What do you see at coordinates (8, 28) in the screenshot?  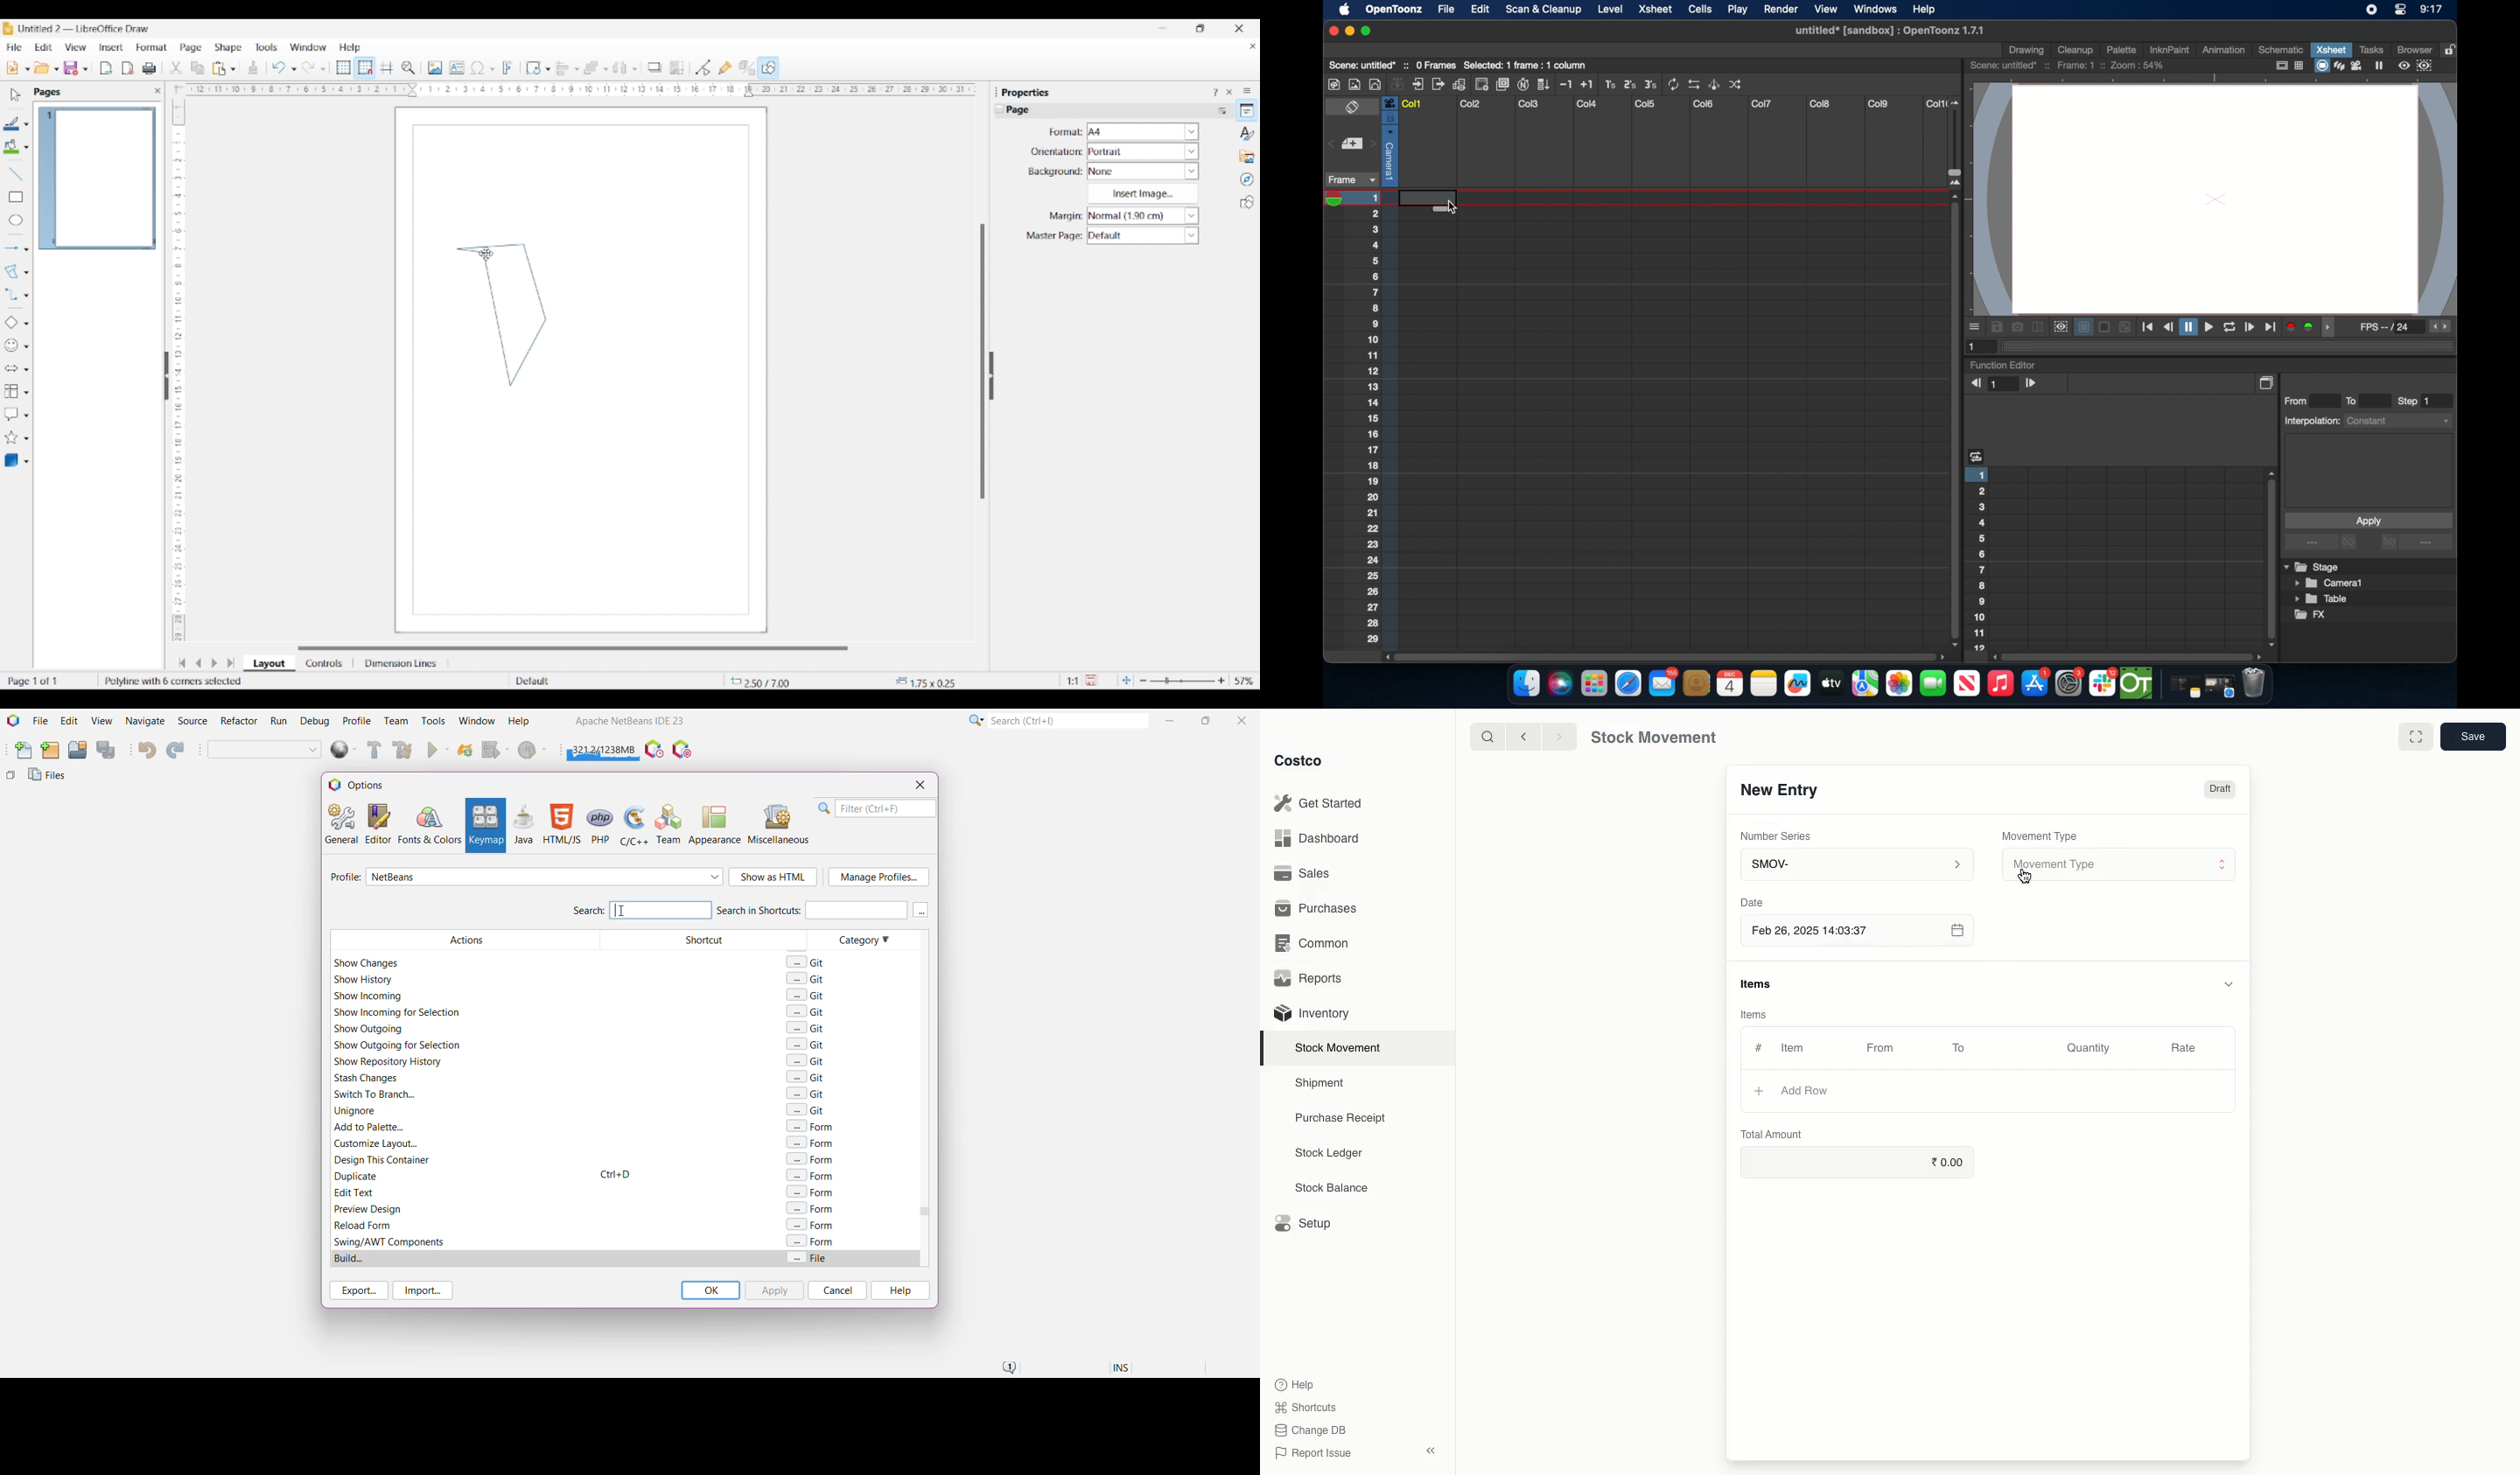 I see `Software logo` at bounding box center [8, 28].